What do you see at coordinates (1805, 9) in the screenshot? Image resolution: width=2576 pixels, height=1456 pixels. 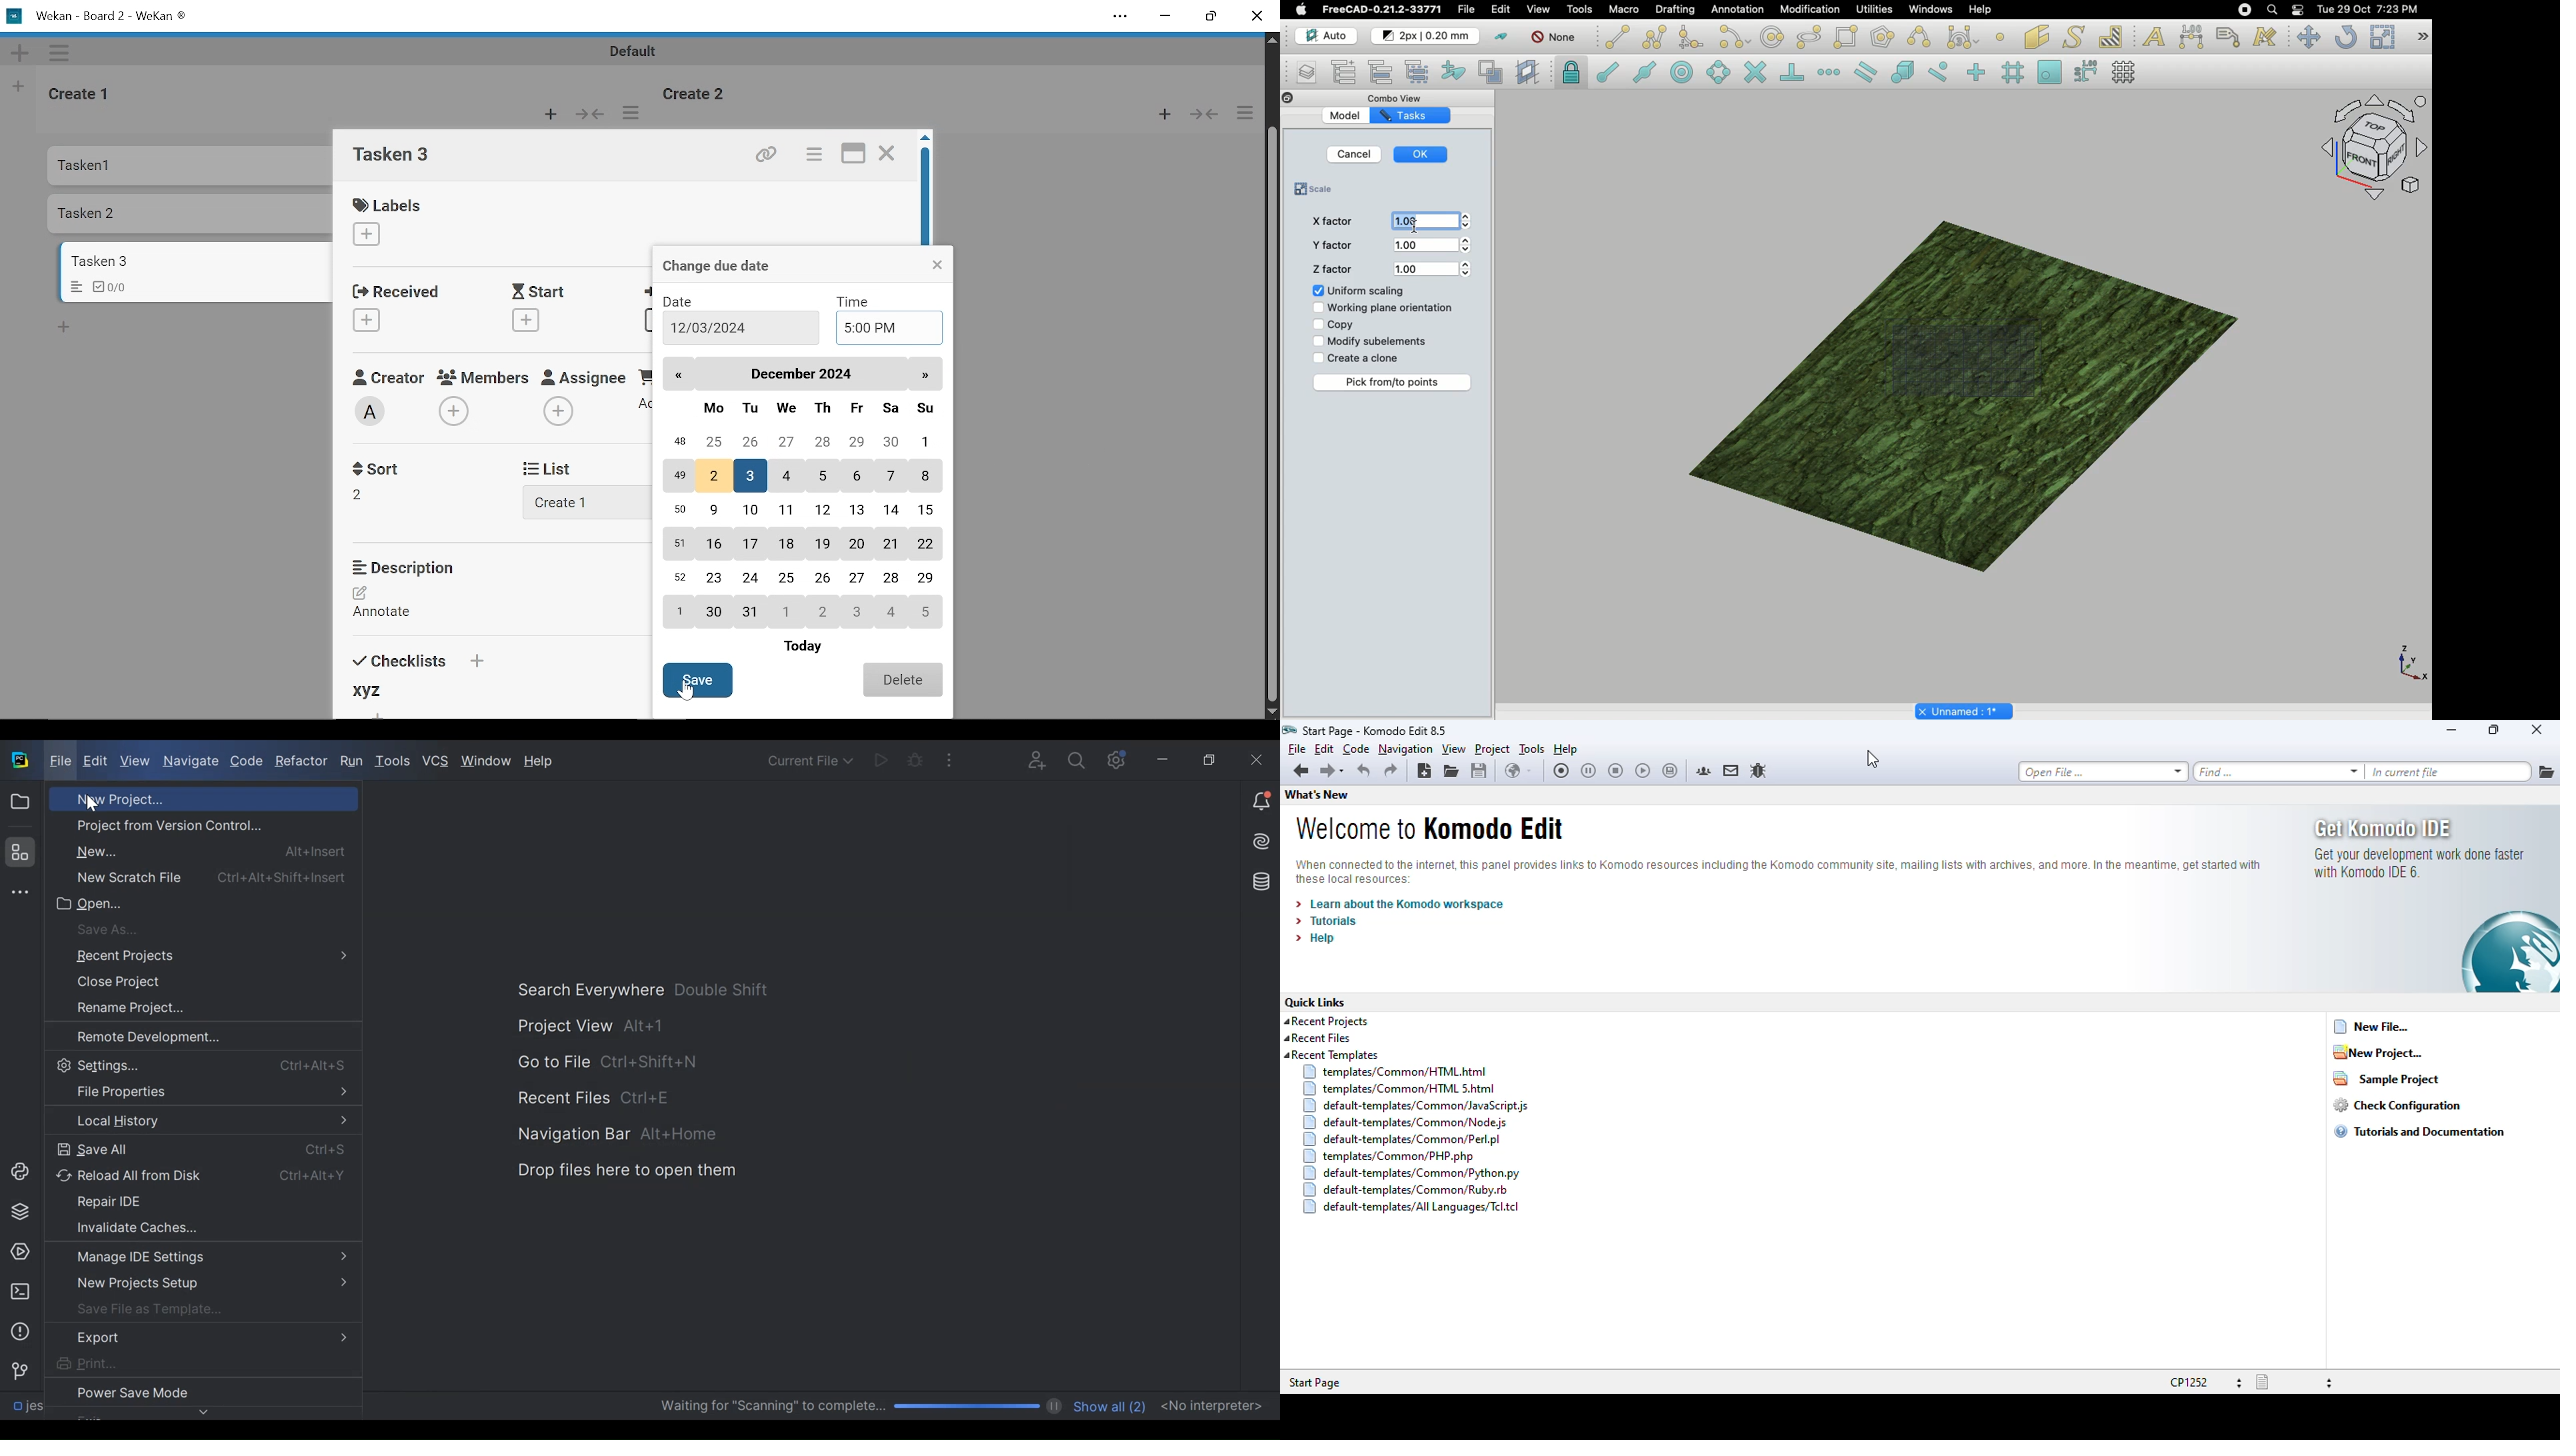 I see `Modification` at bounding box center [1805, 9].